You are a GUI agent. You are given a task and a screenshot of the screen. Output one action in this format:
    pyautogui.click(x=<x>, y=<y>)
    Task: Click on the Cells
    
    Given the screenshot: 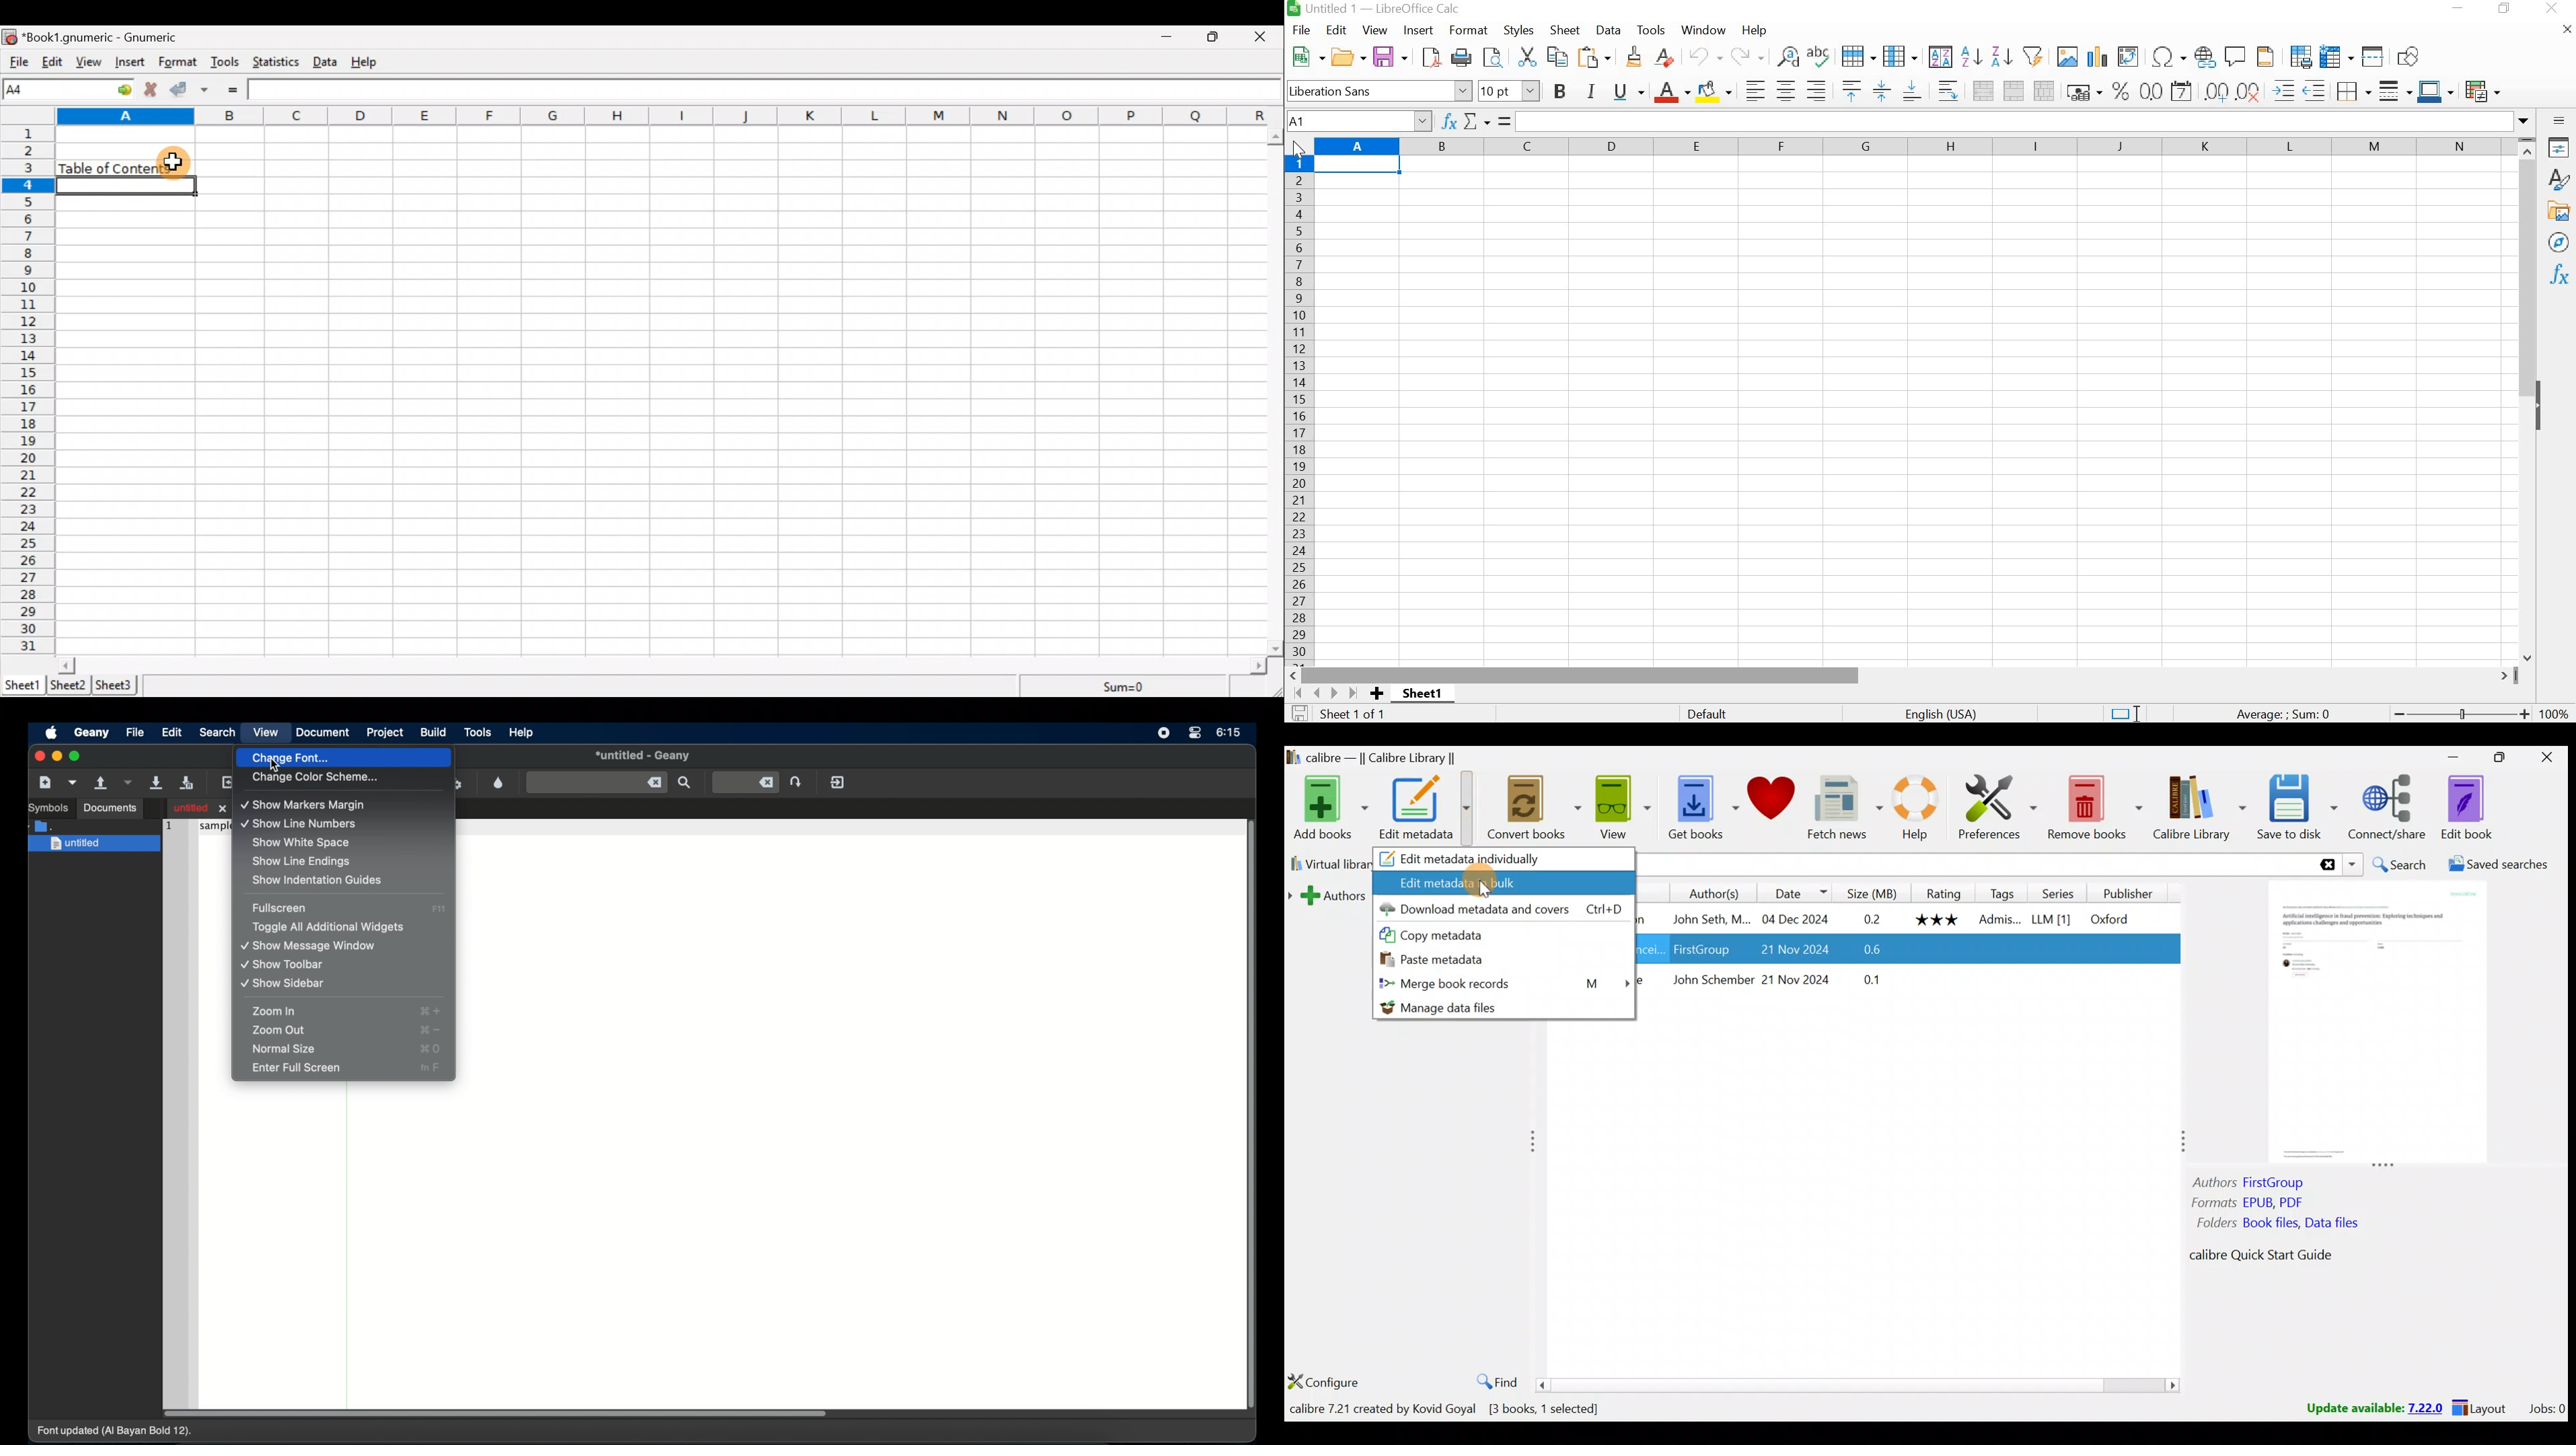 What is the action you would take?
    pyautogui.click(x=662, y=393)
    